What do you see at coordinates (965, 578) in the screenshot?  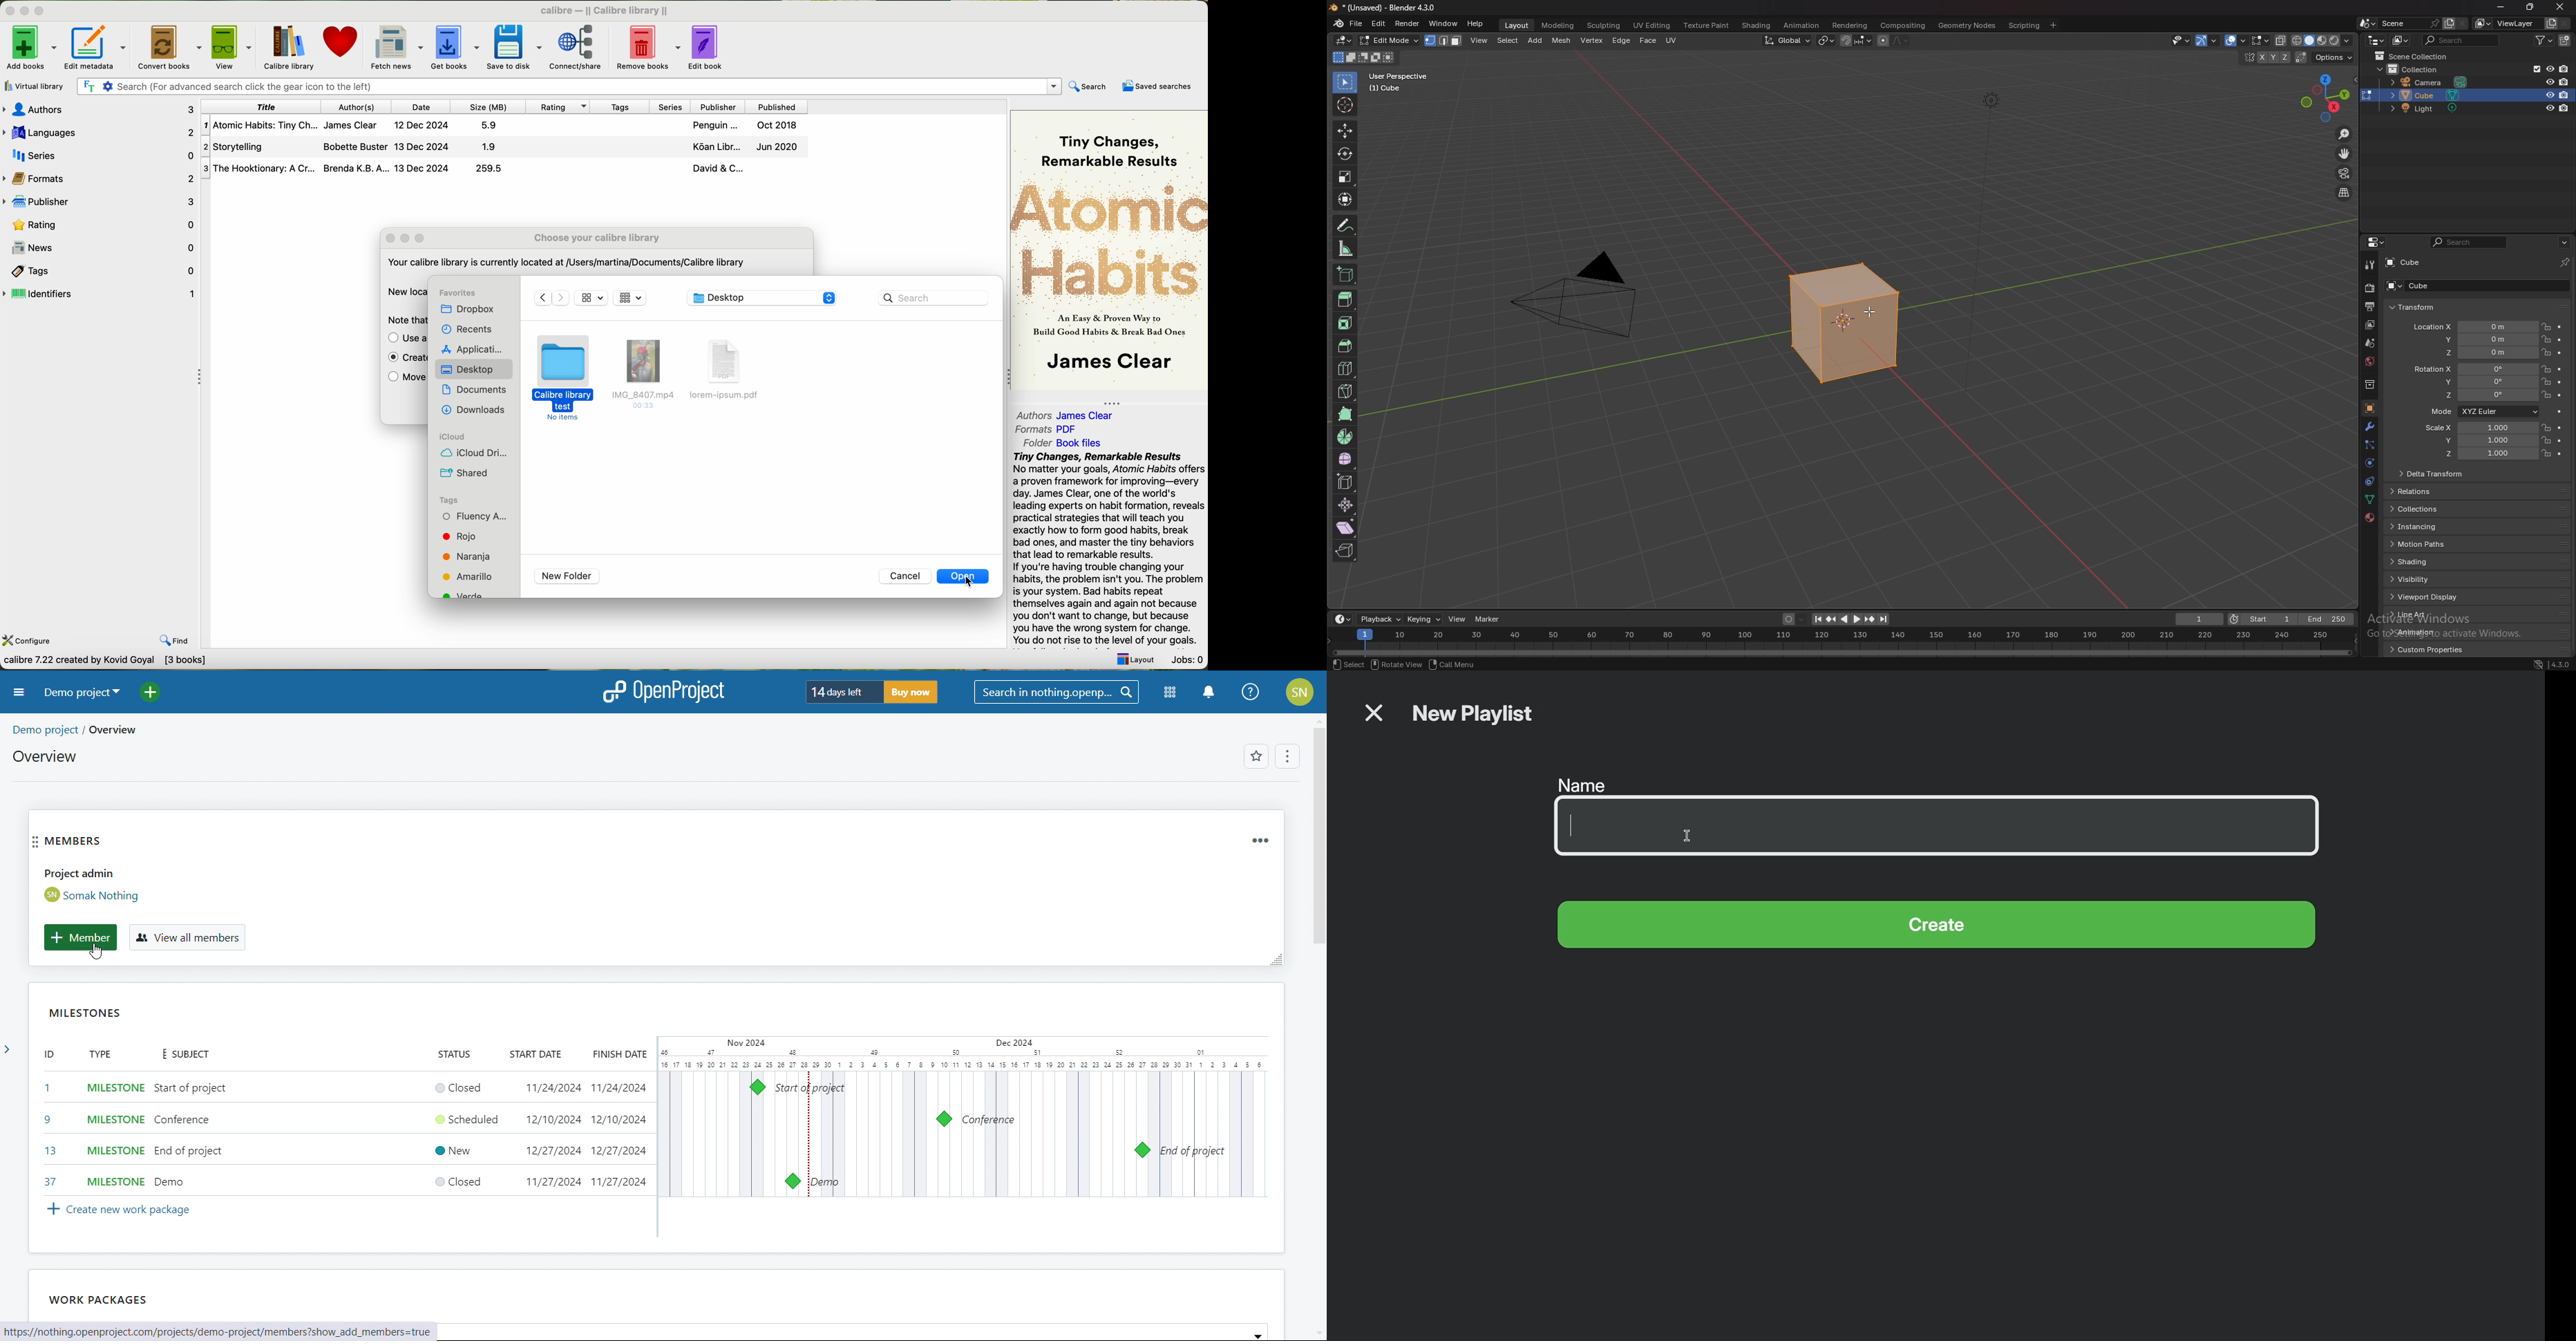 I see `click on open button` at bounding box center [965, 578].